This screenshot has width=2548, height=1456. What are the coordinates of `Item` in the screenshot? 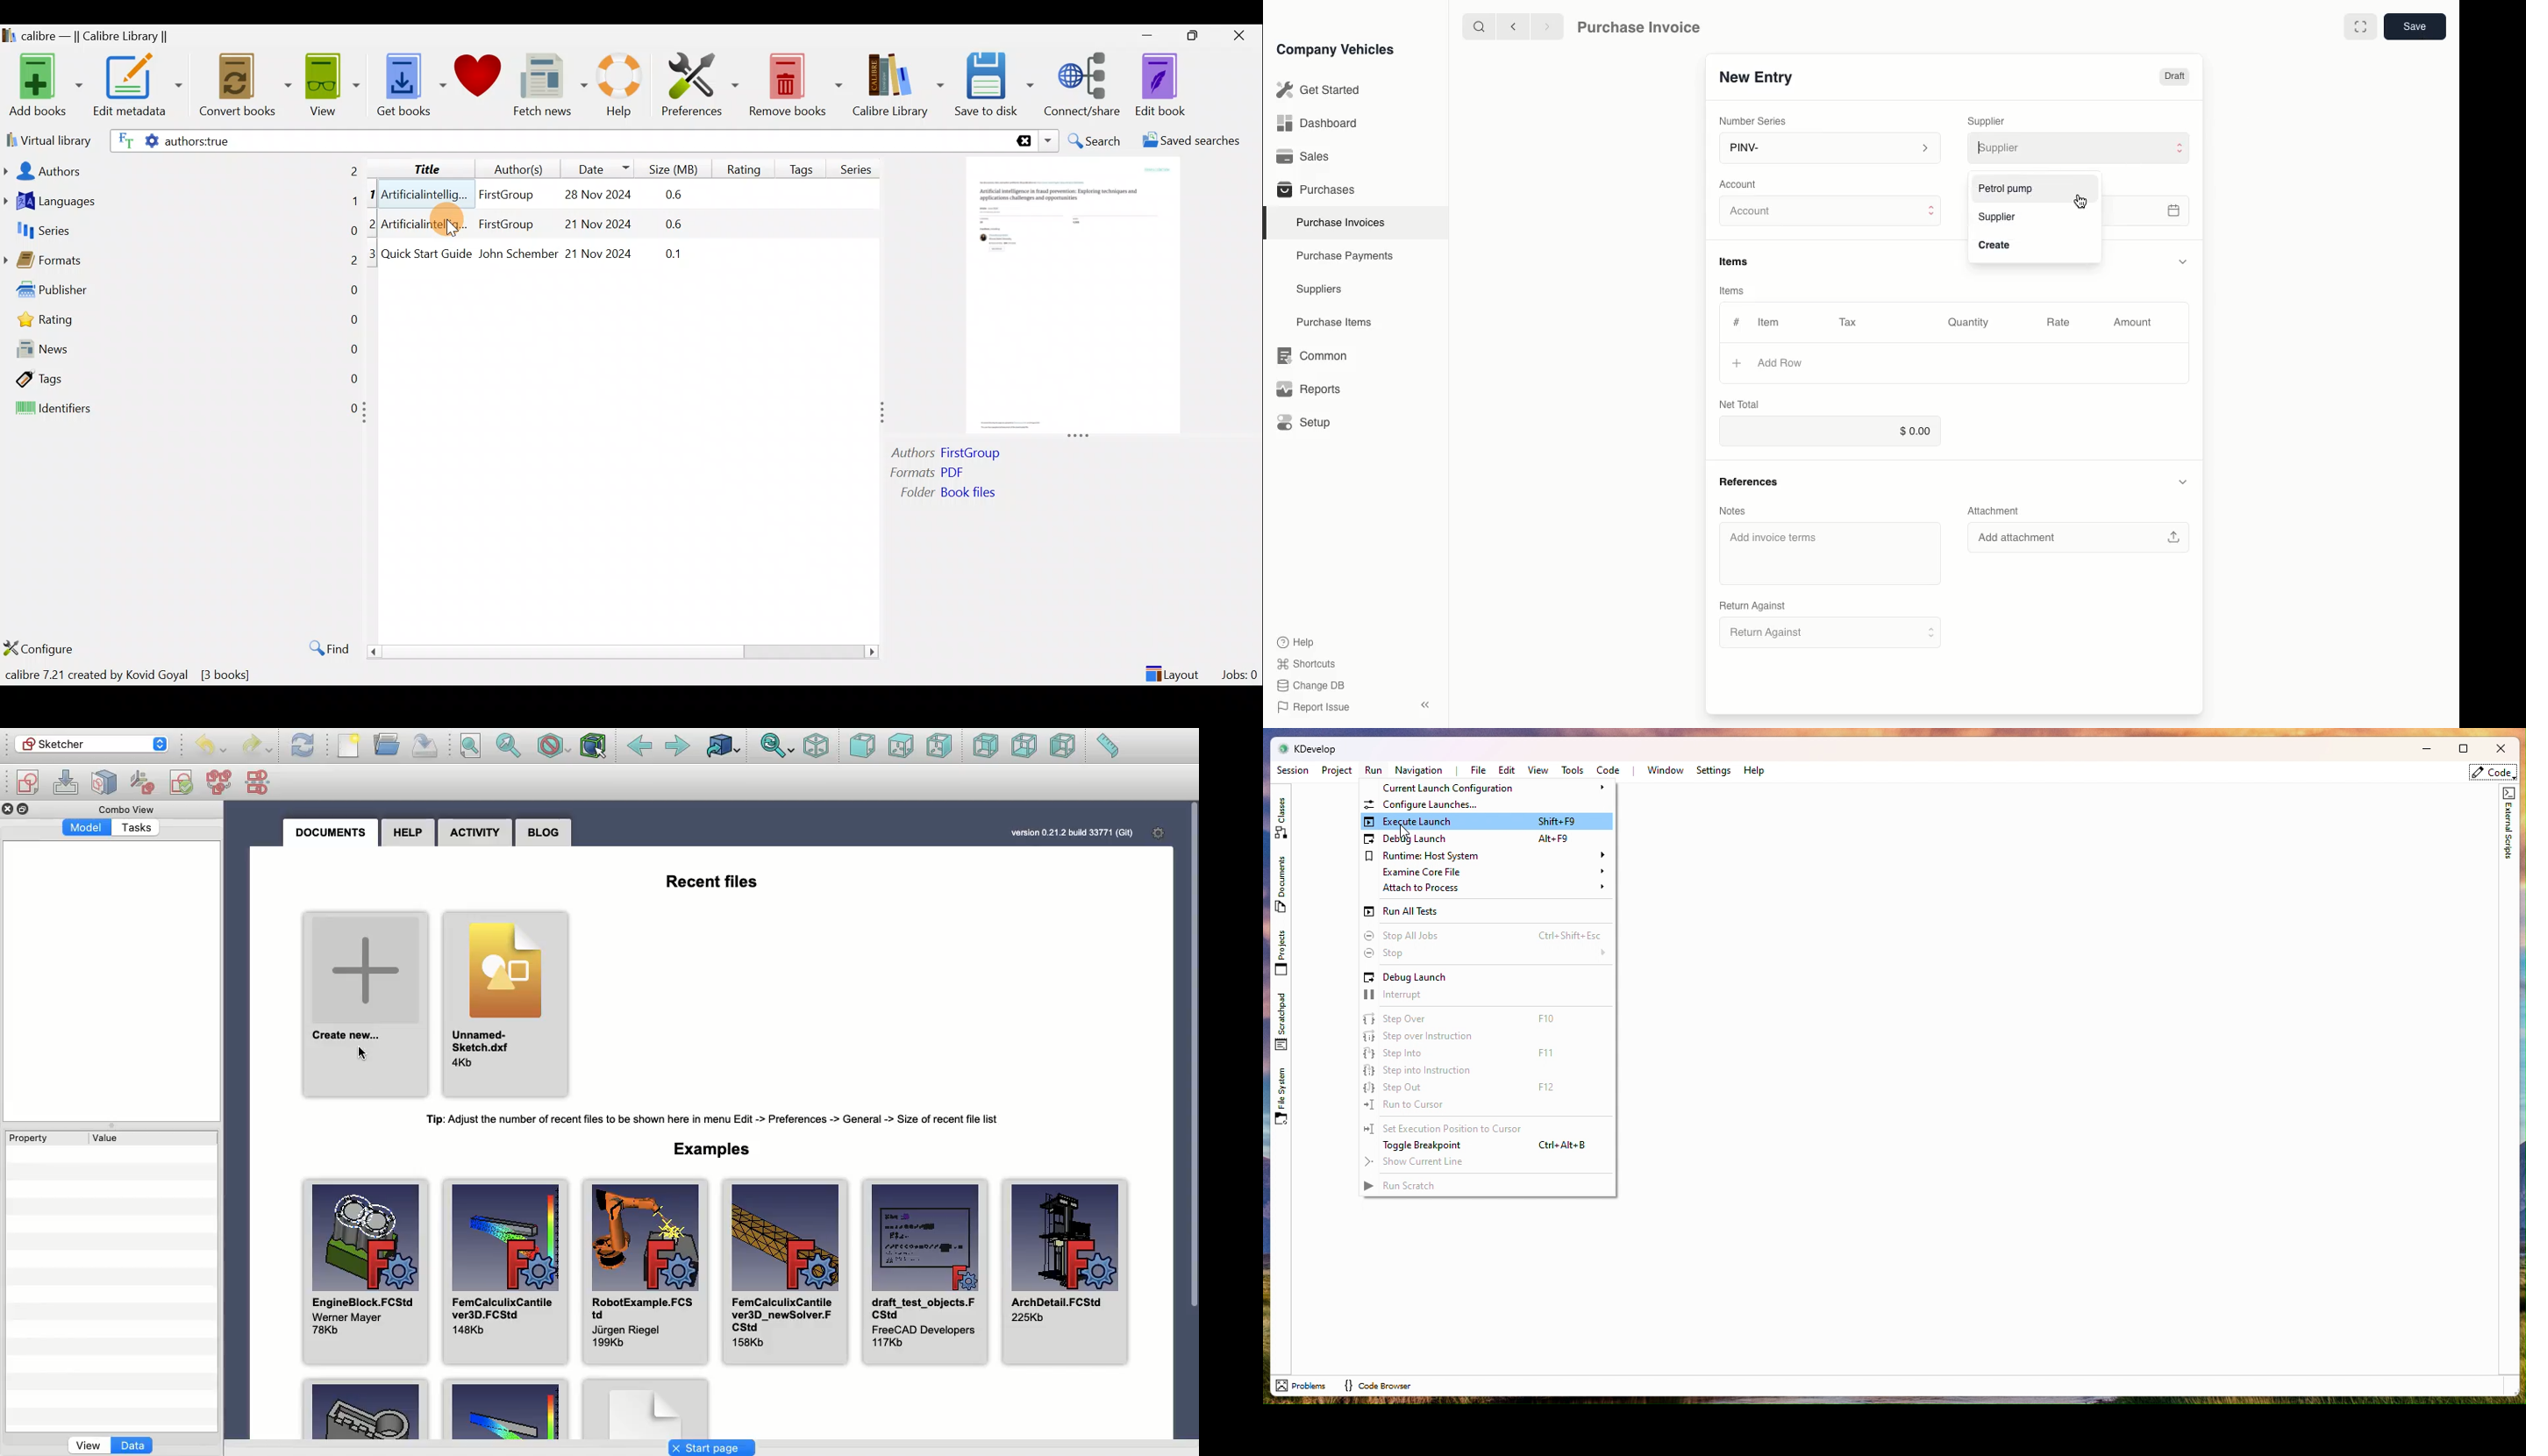 It's located at (1767, 324).